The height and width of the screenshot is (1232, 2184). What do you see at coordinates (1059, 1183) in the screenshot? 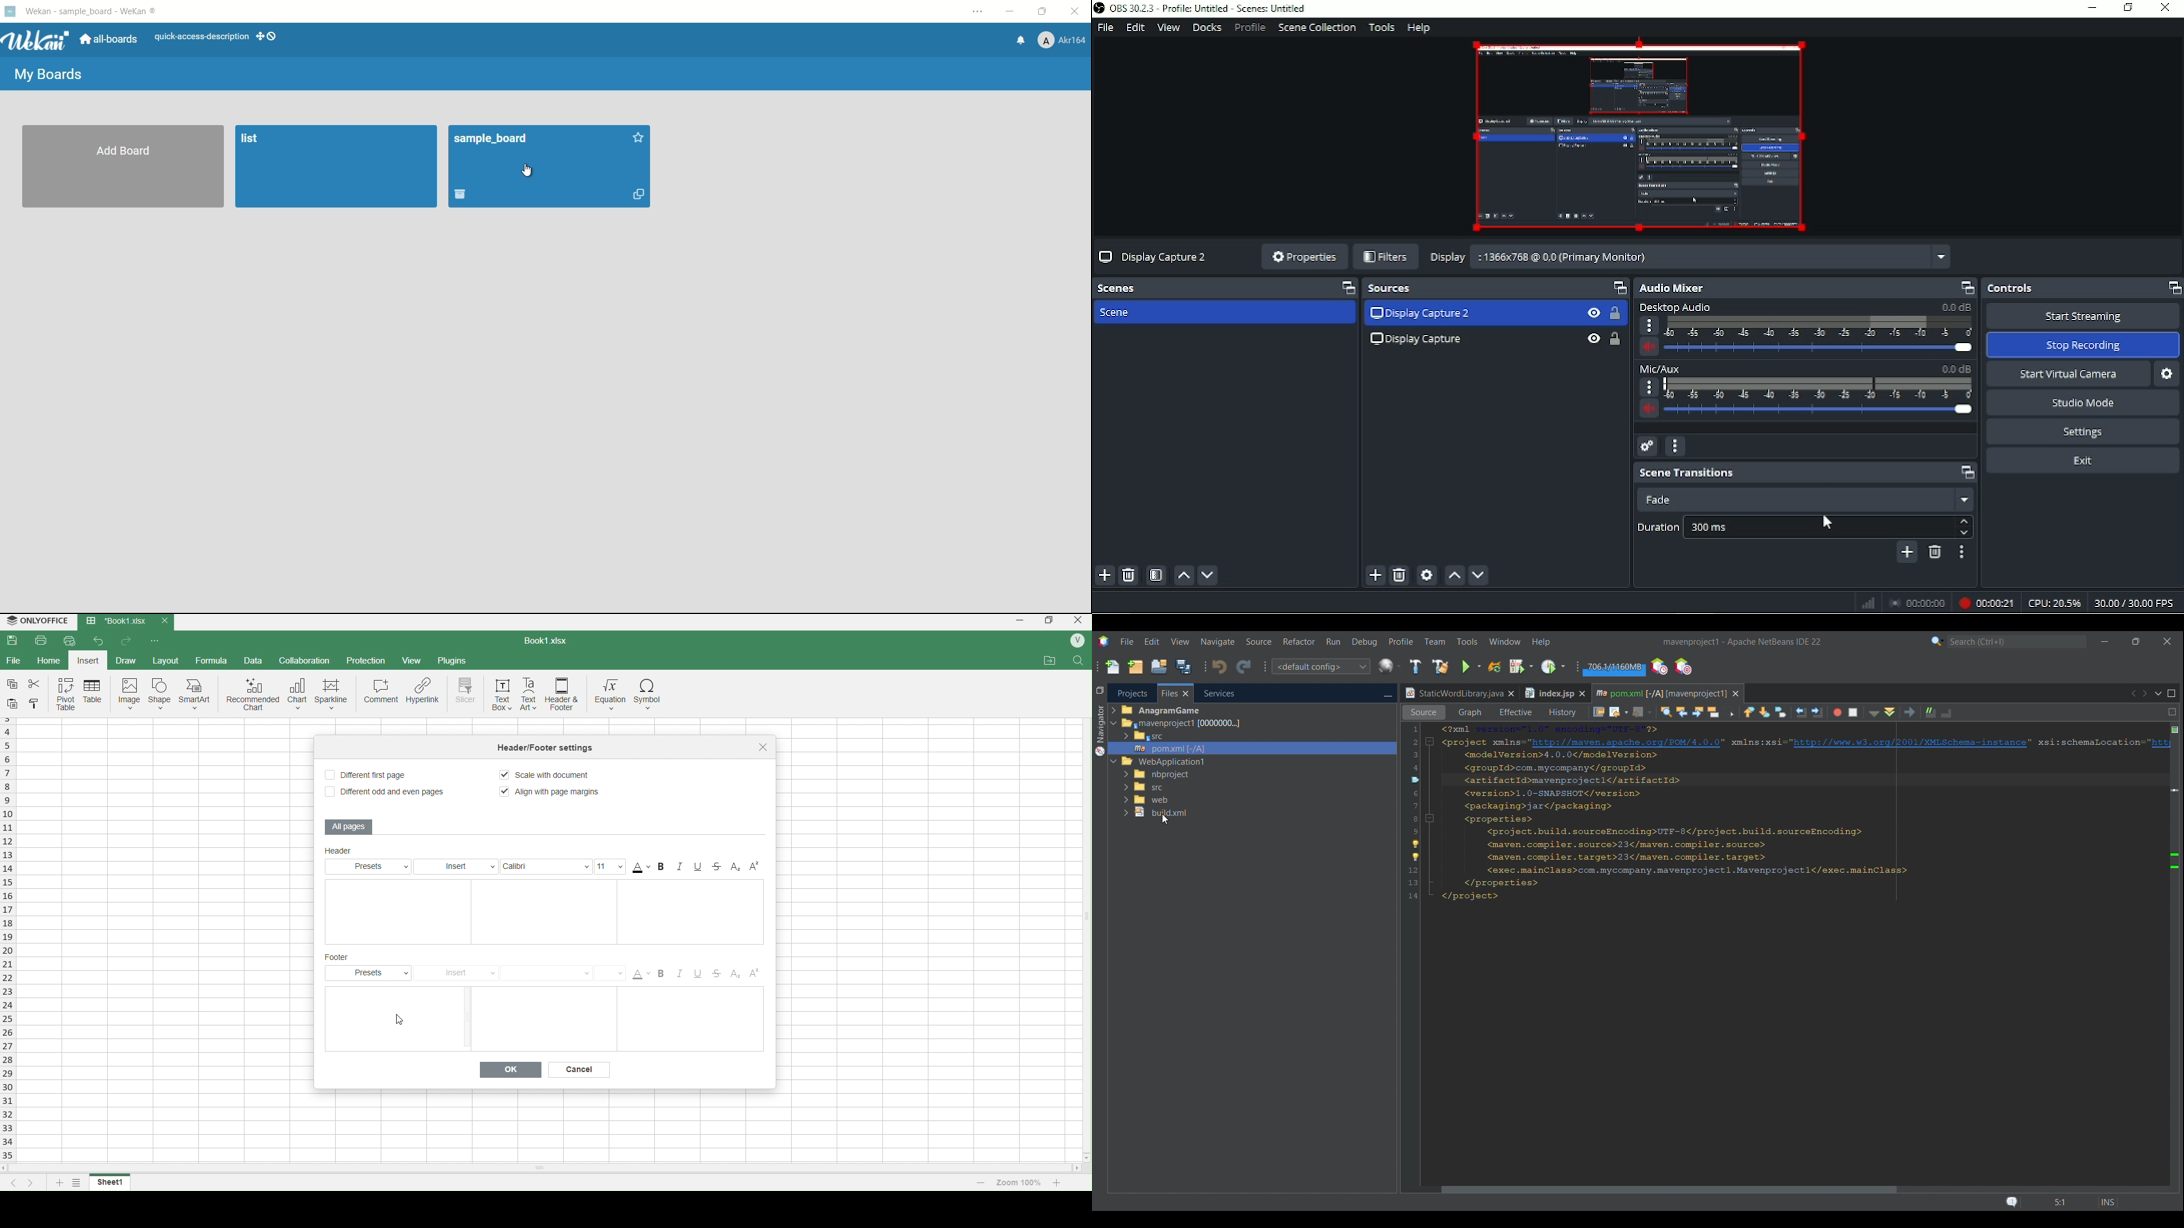
I see `increase zoom ` at bounding box center [1059, 1183].